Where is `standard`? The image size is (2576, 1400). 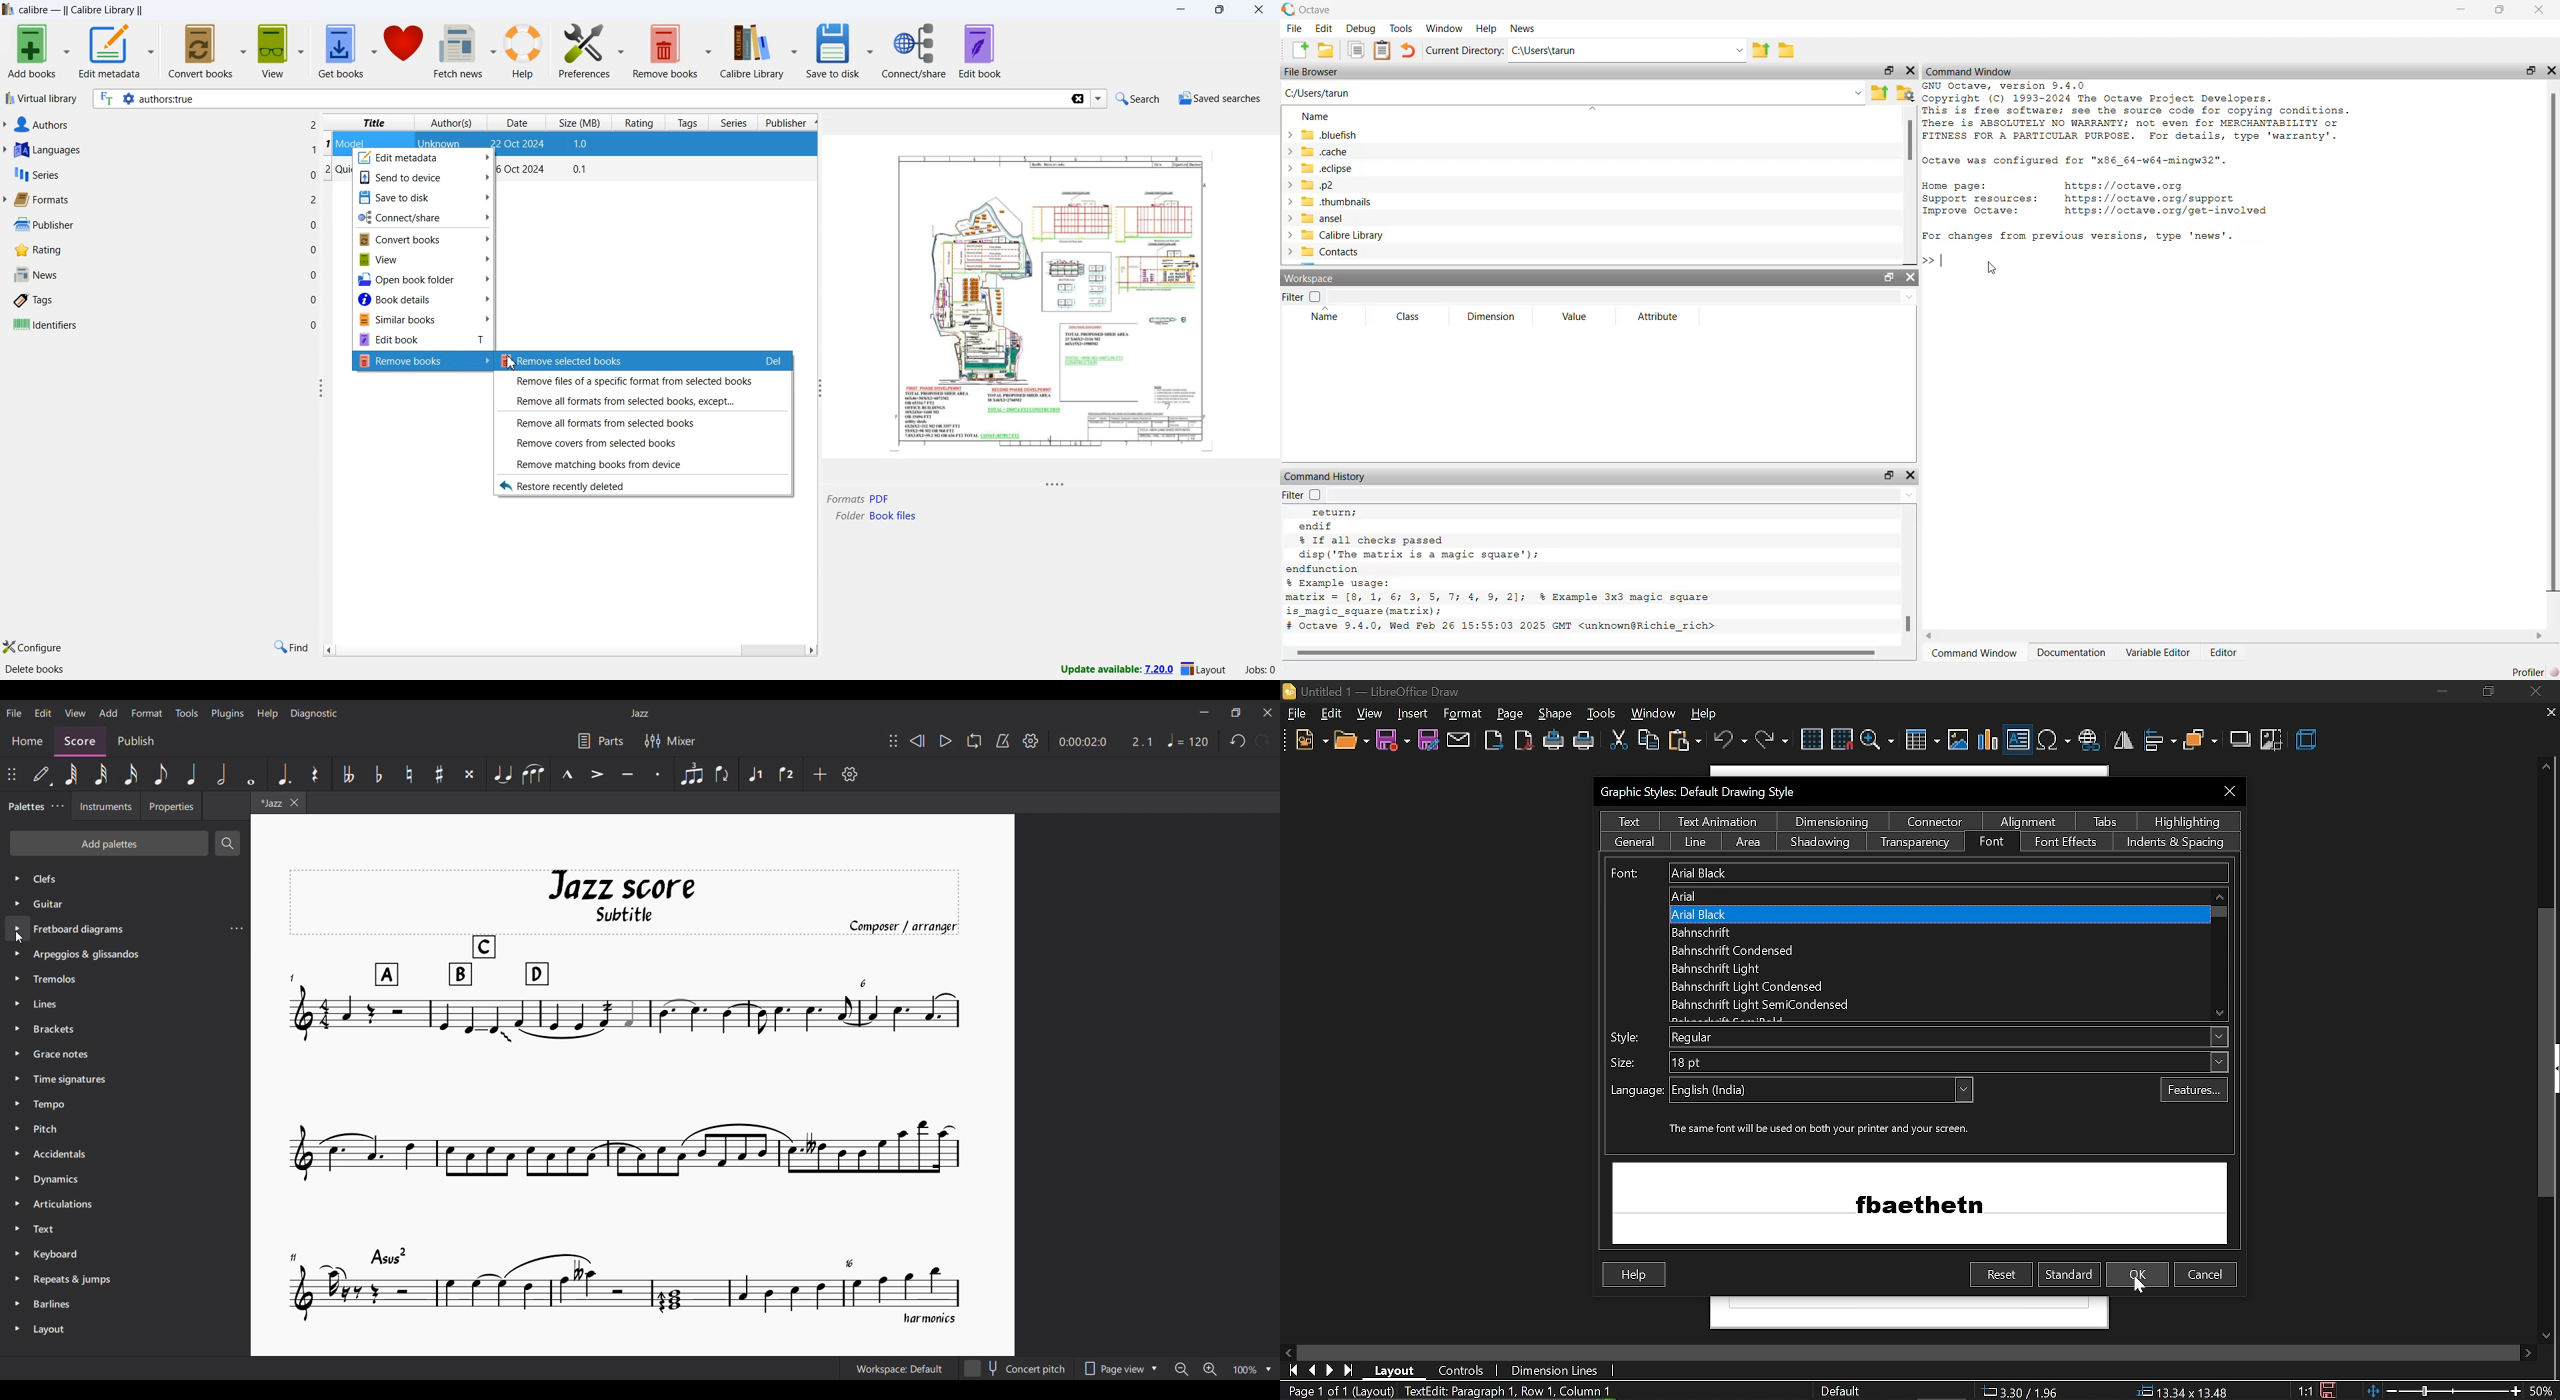
standard is located at coordinates (2069, 1276).